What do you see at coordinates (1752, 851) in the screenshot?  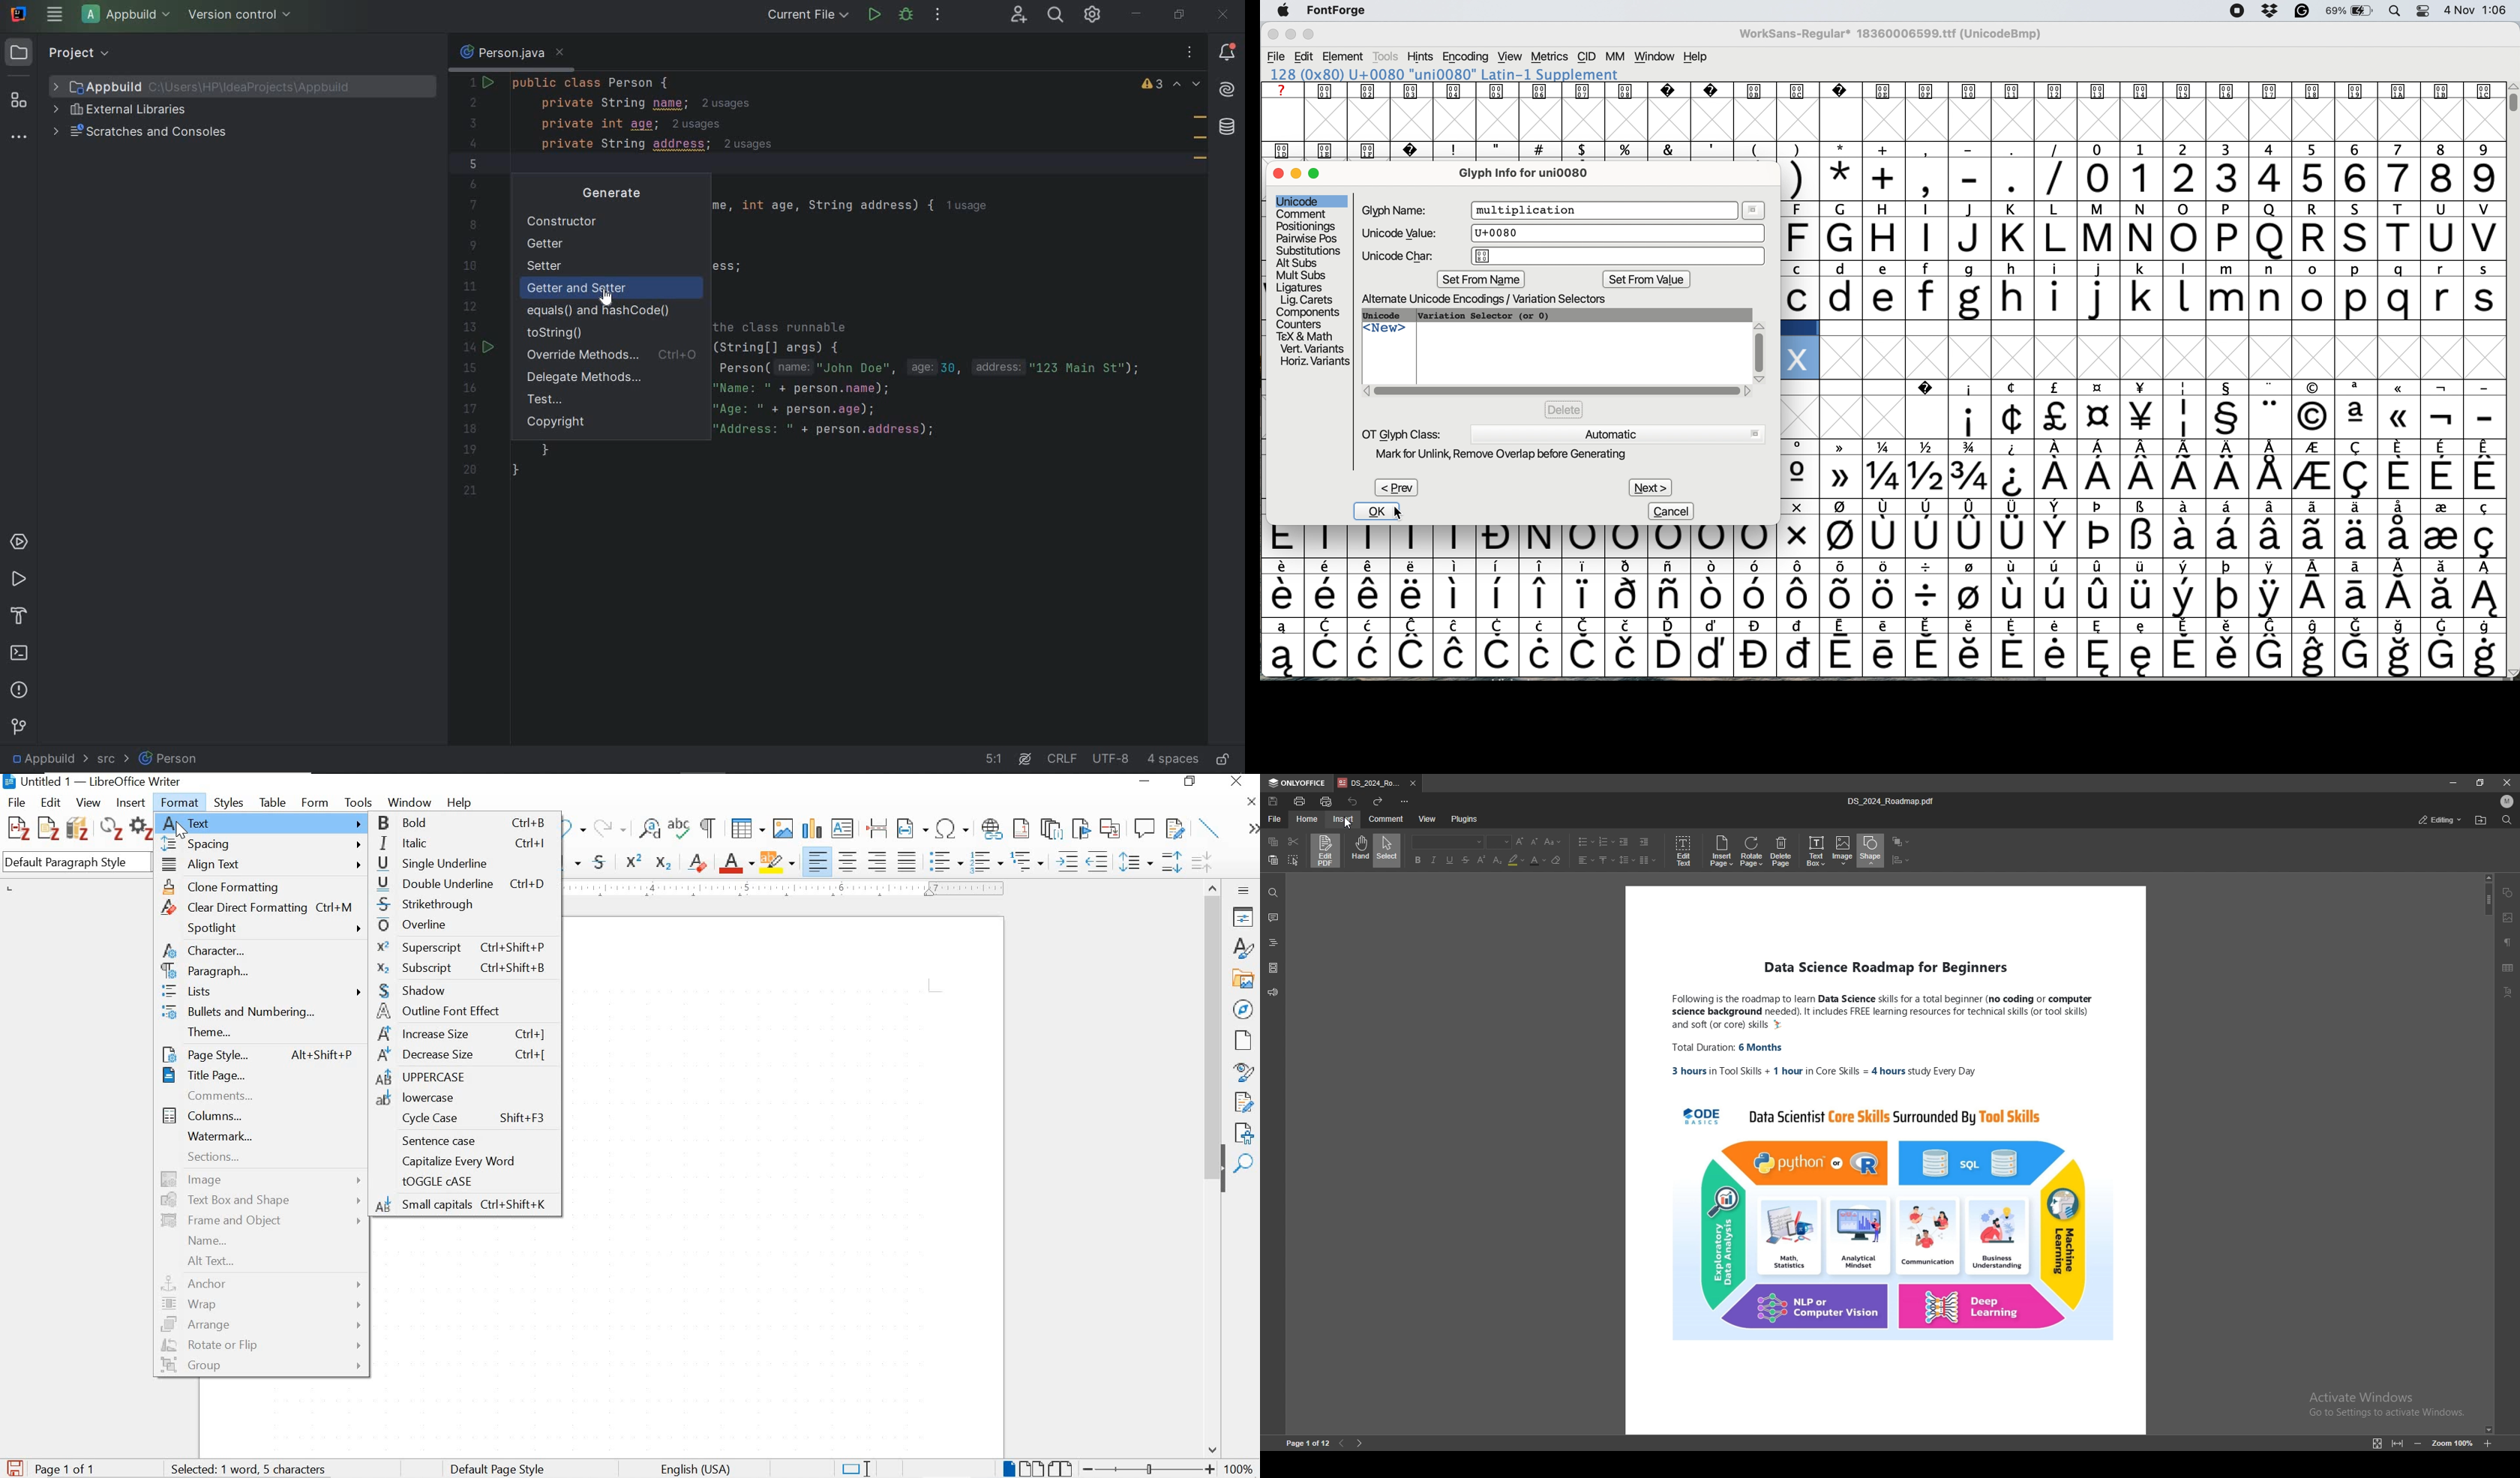 I see `rotate page` at bounding box center [1752, 851].